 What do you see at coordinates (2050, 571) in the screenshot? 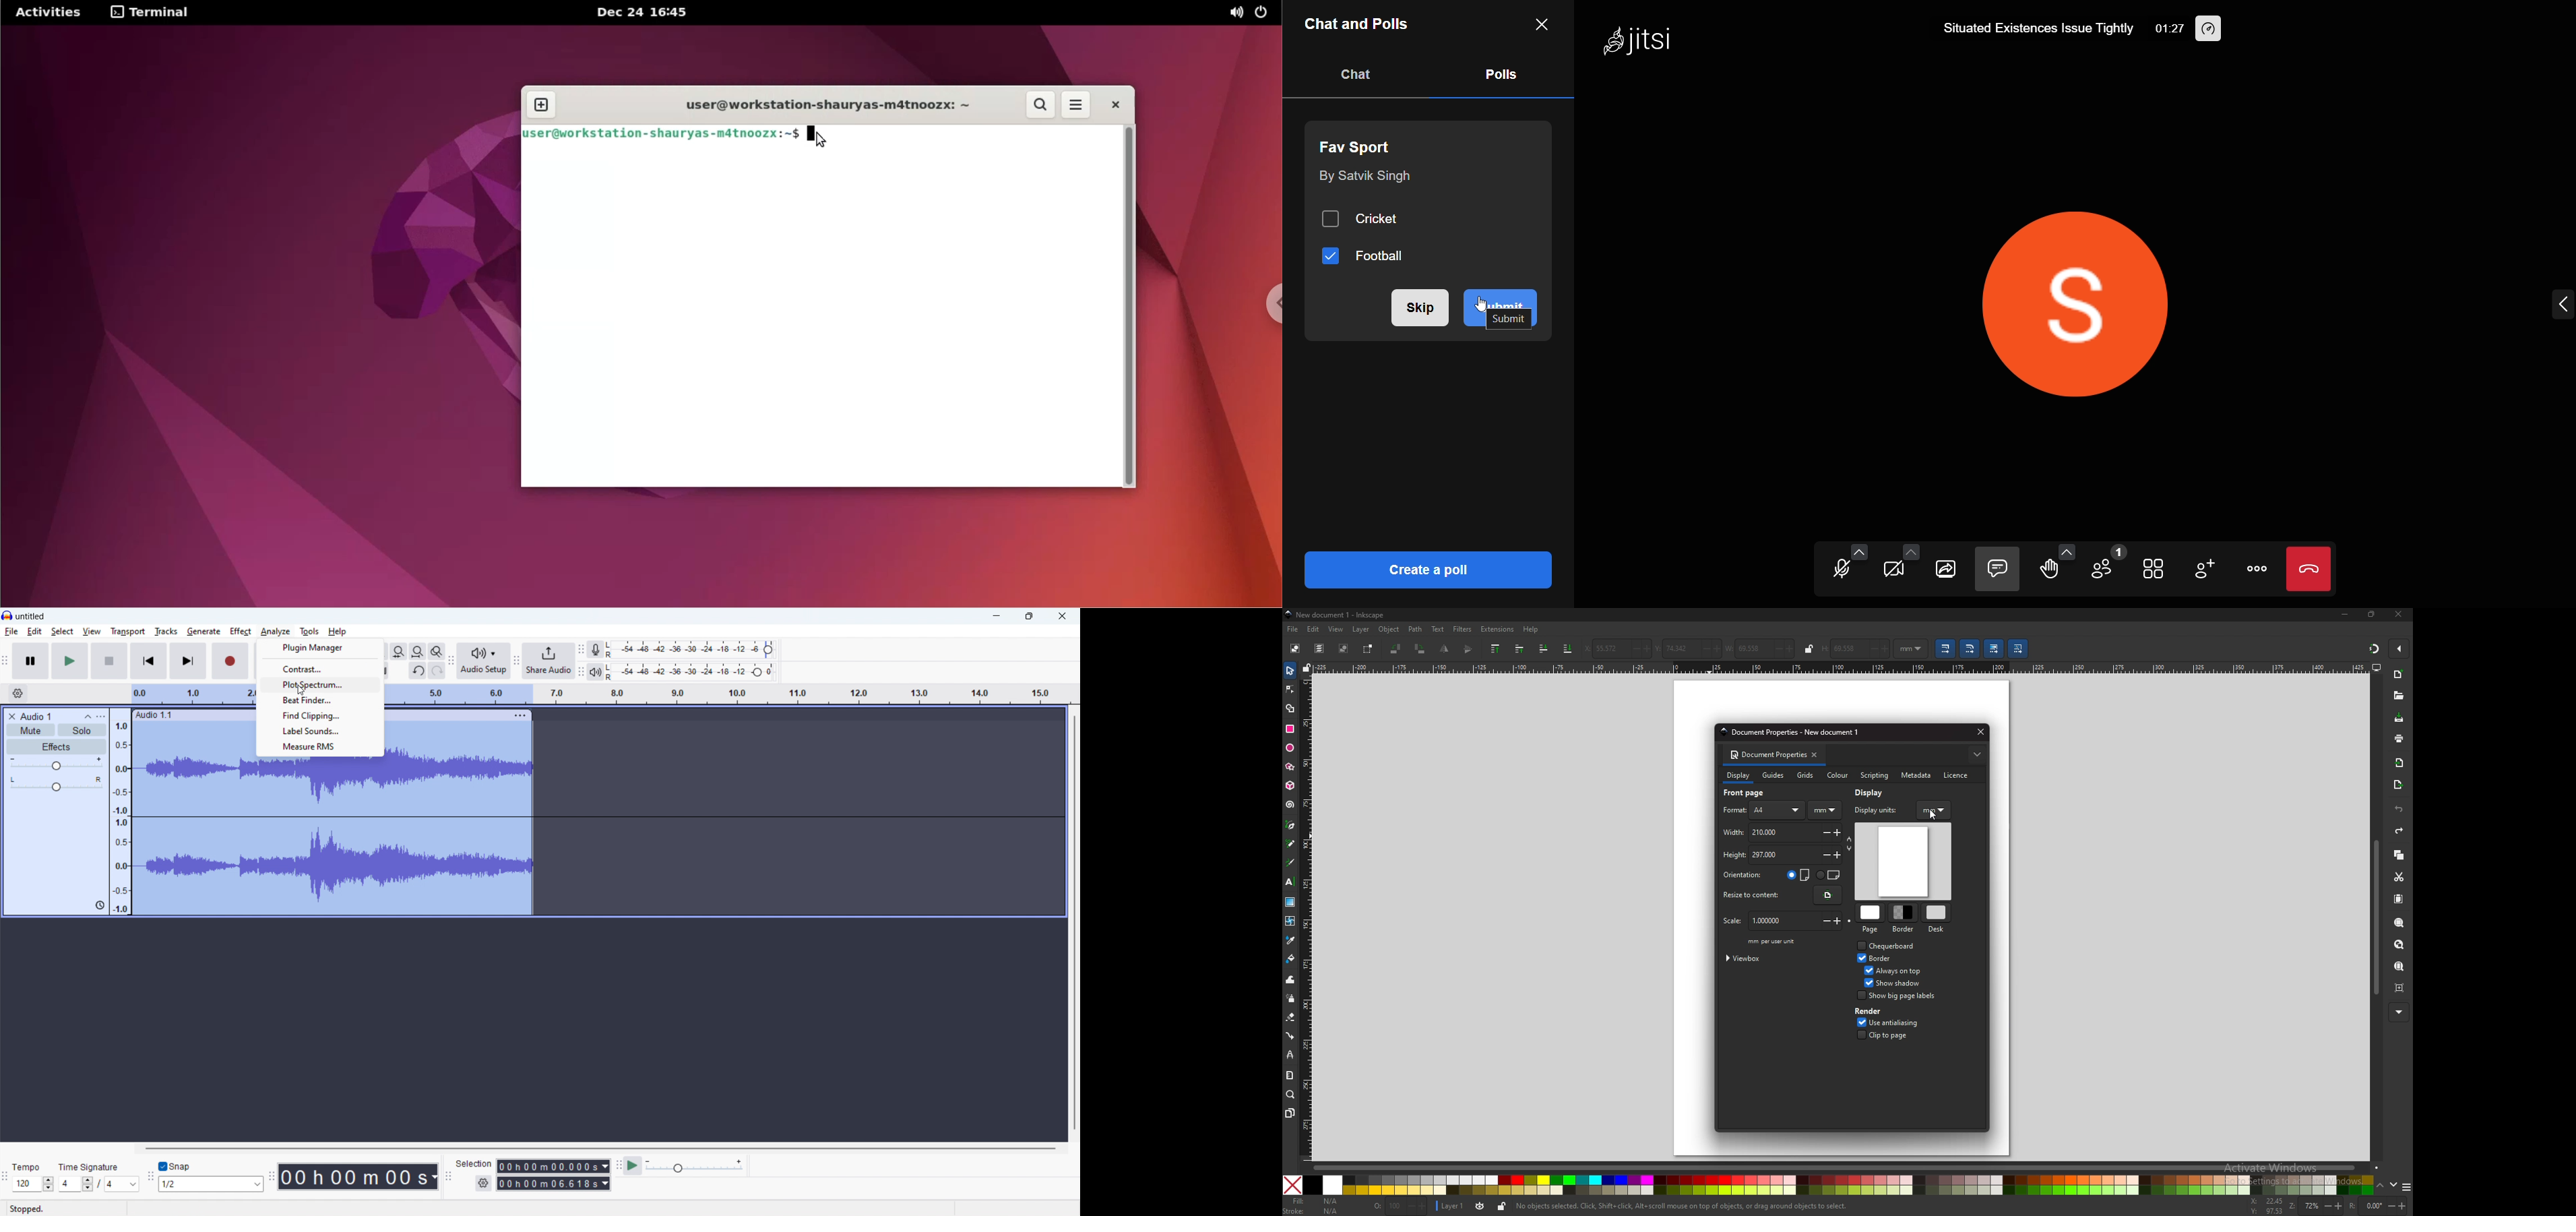
I see `raise hand` at bounding box center [2050, 571].